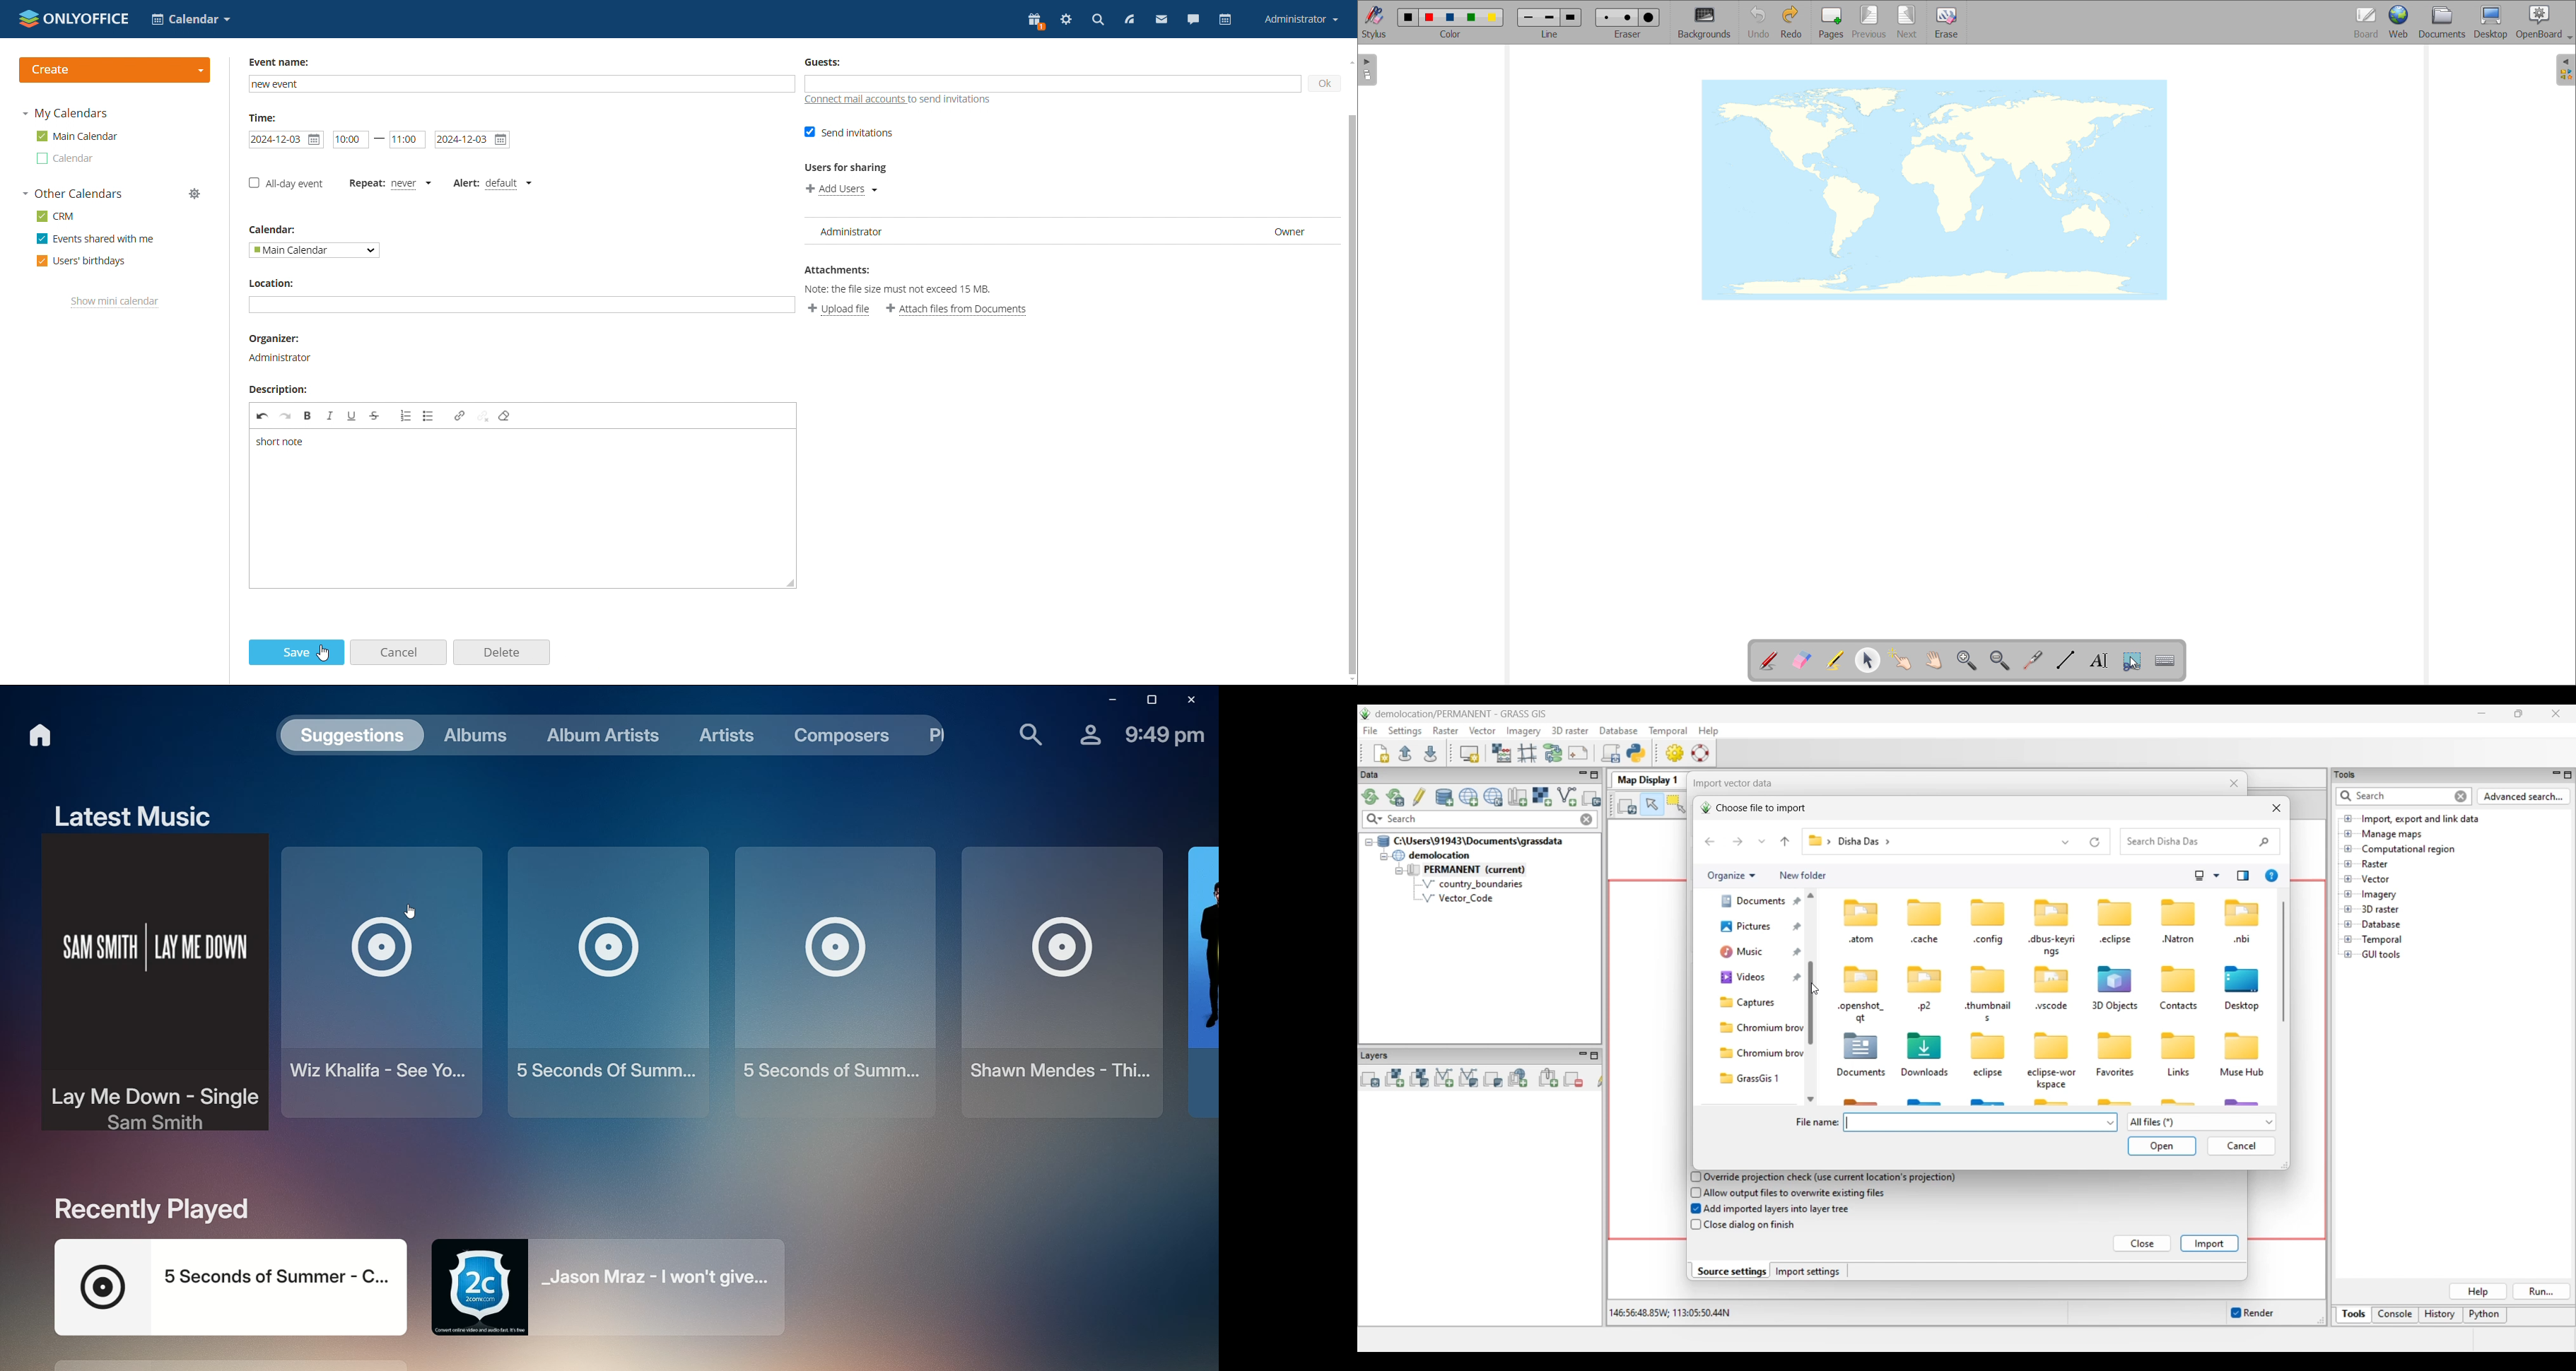  What do you see at coordinates (471, 736) in the screenshot?
I see `Albums` at bounding box center [471, 736].